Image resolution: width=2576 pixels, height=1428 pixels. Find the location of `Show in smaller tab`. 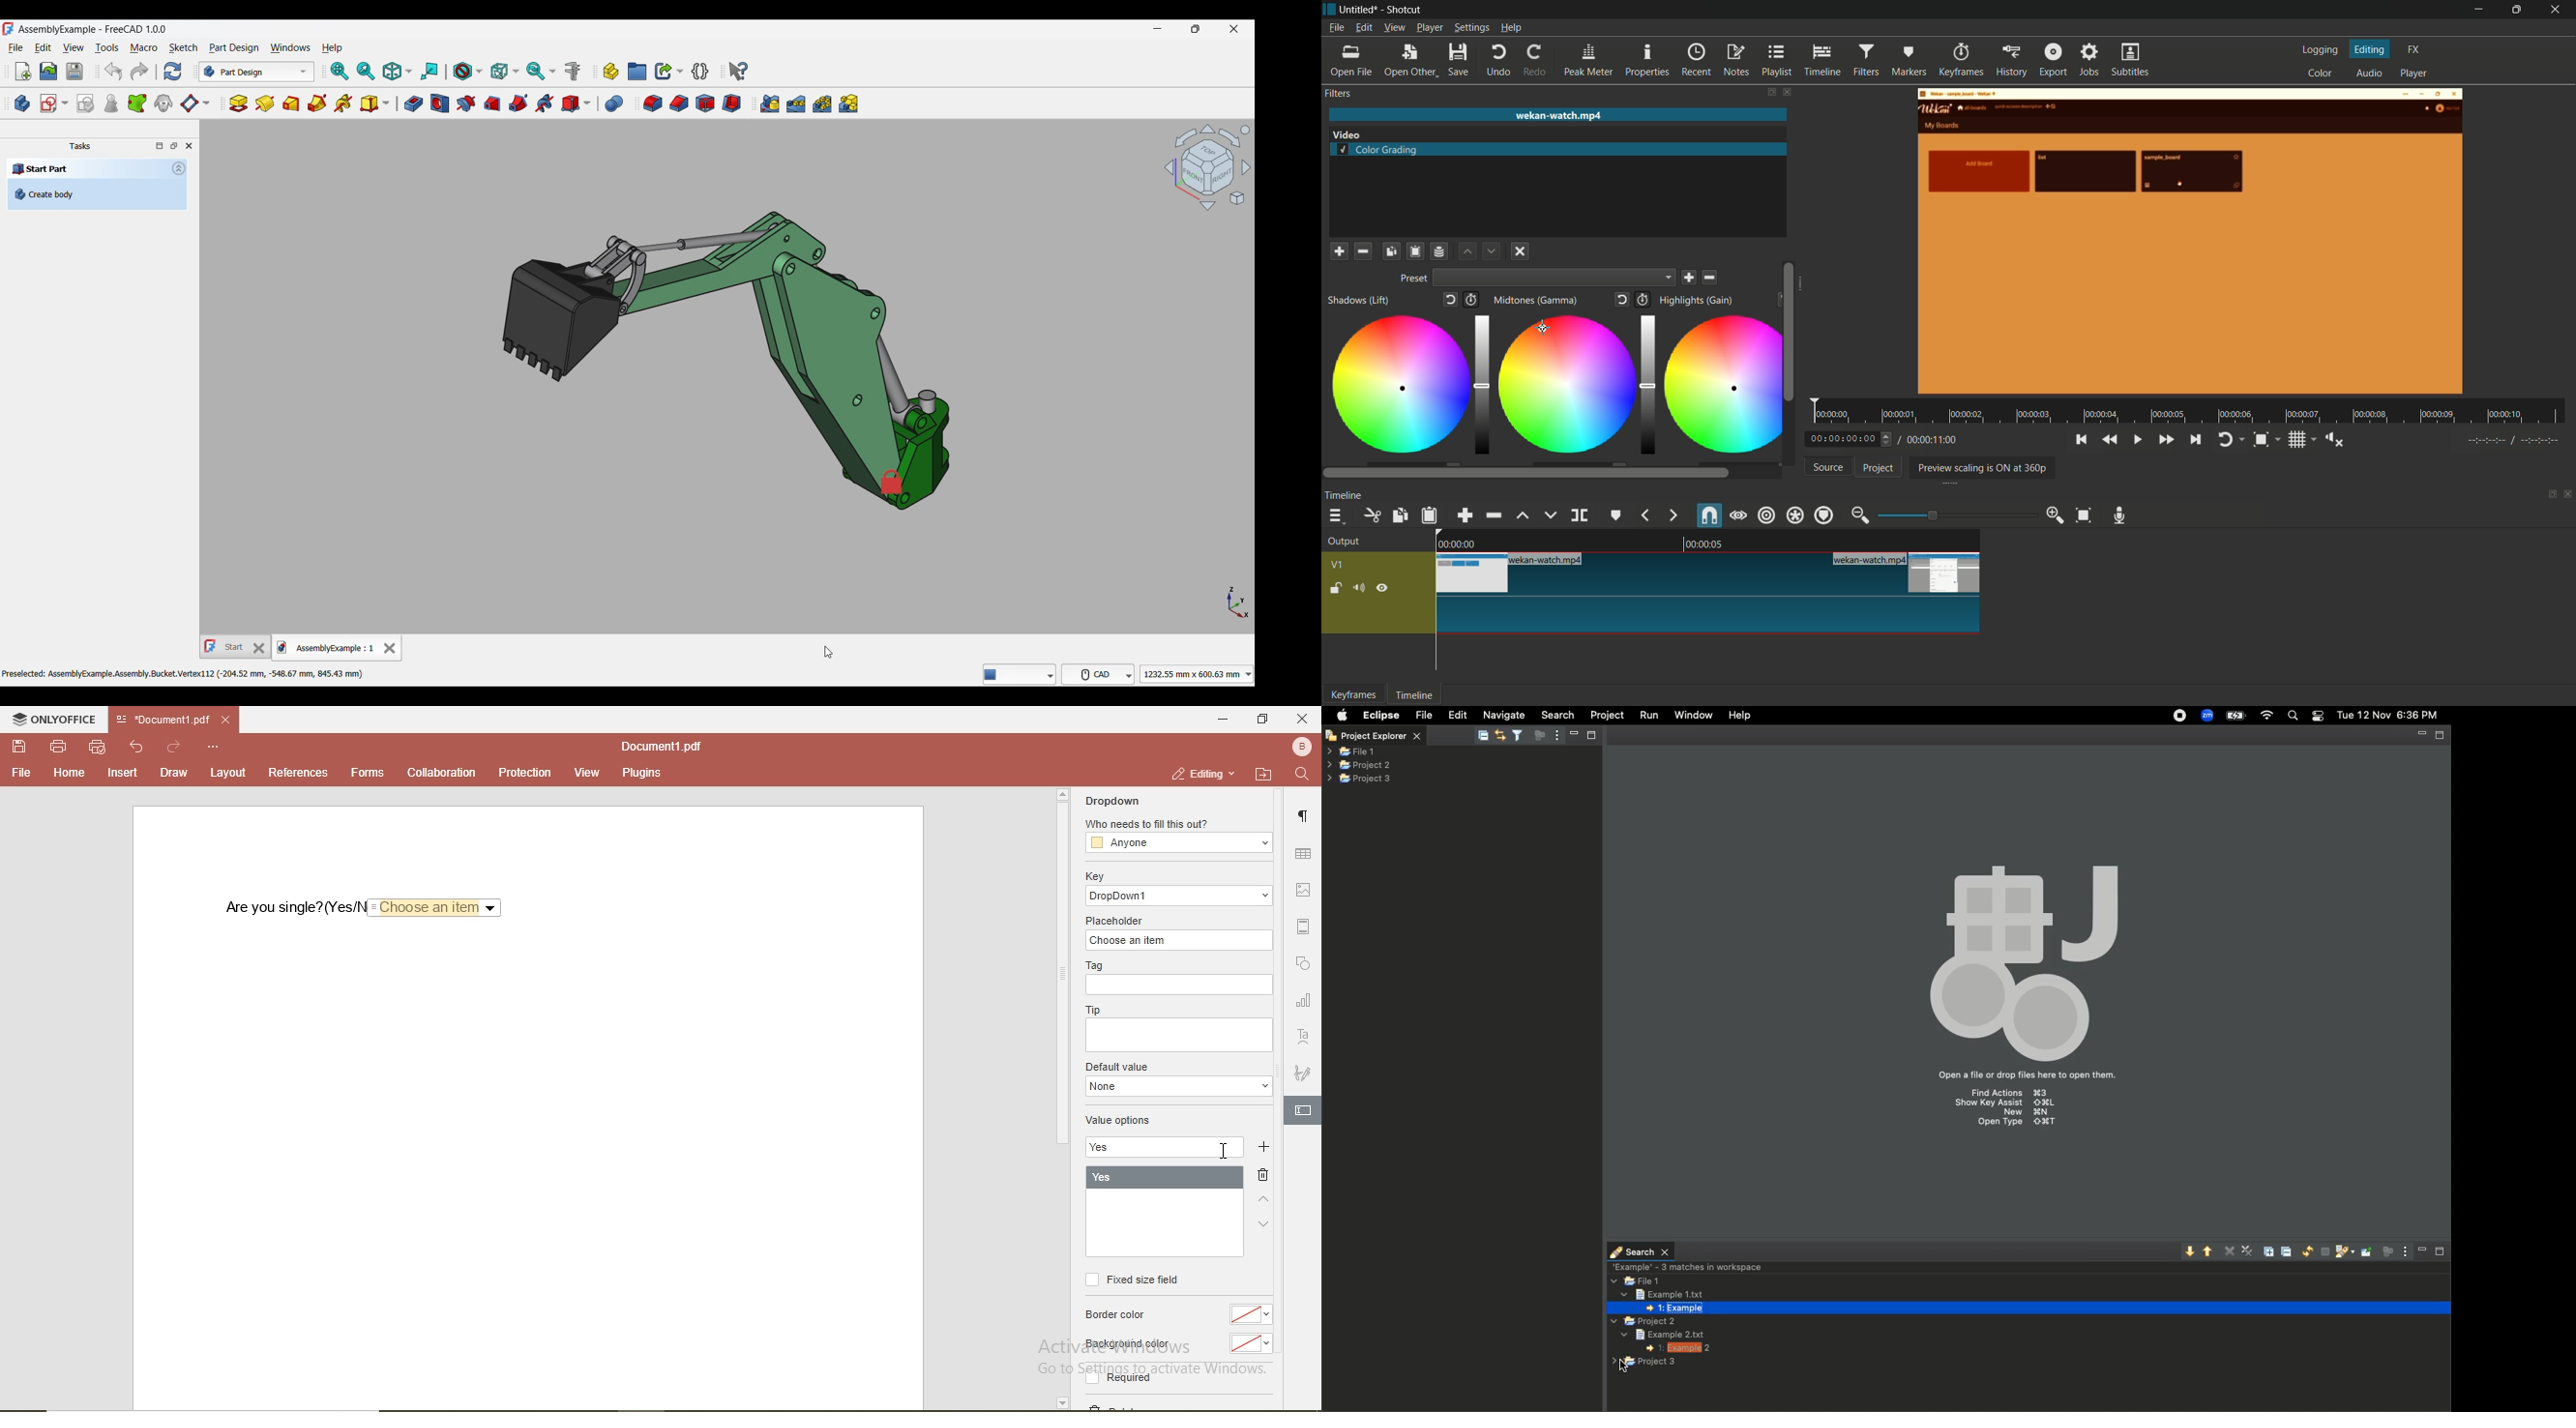

Show in smaller tab is located at coordinates (1197, 29).